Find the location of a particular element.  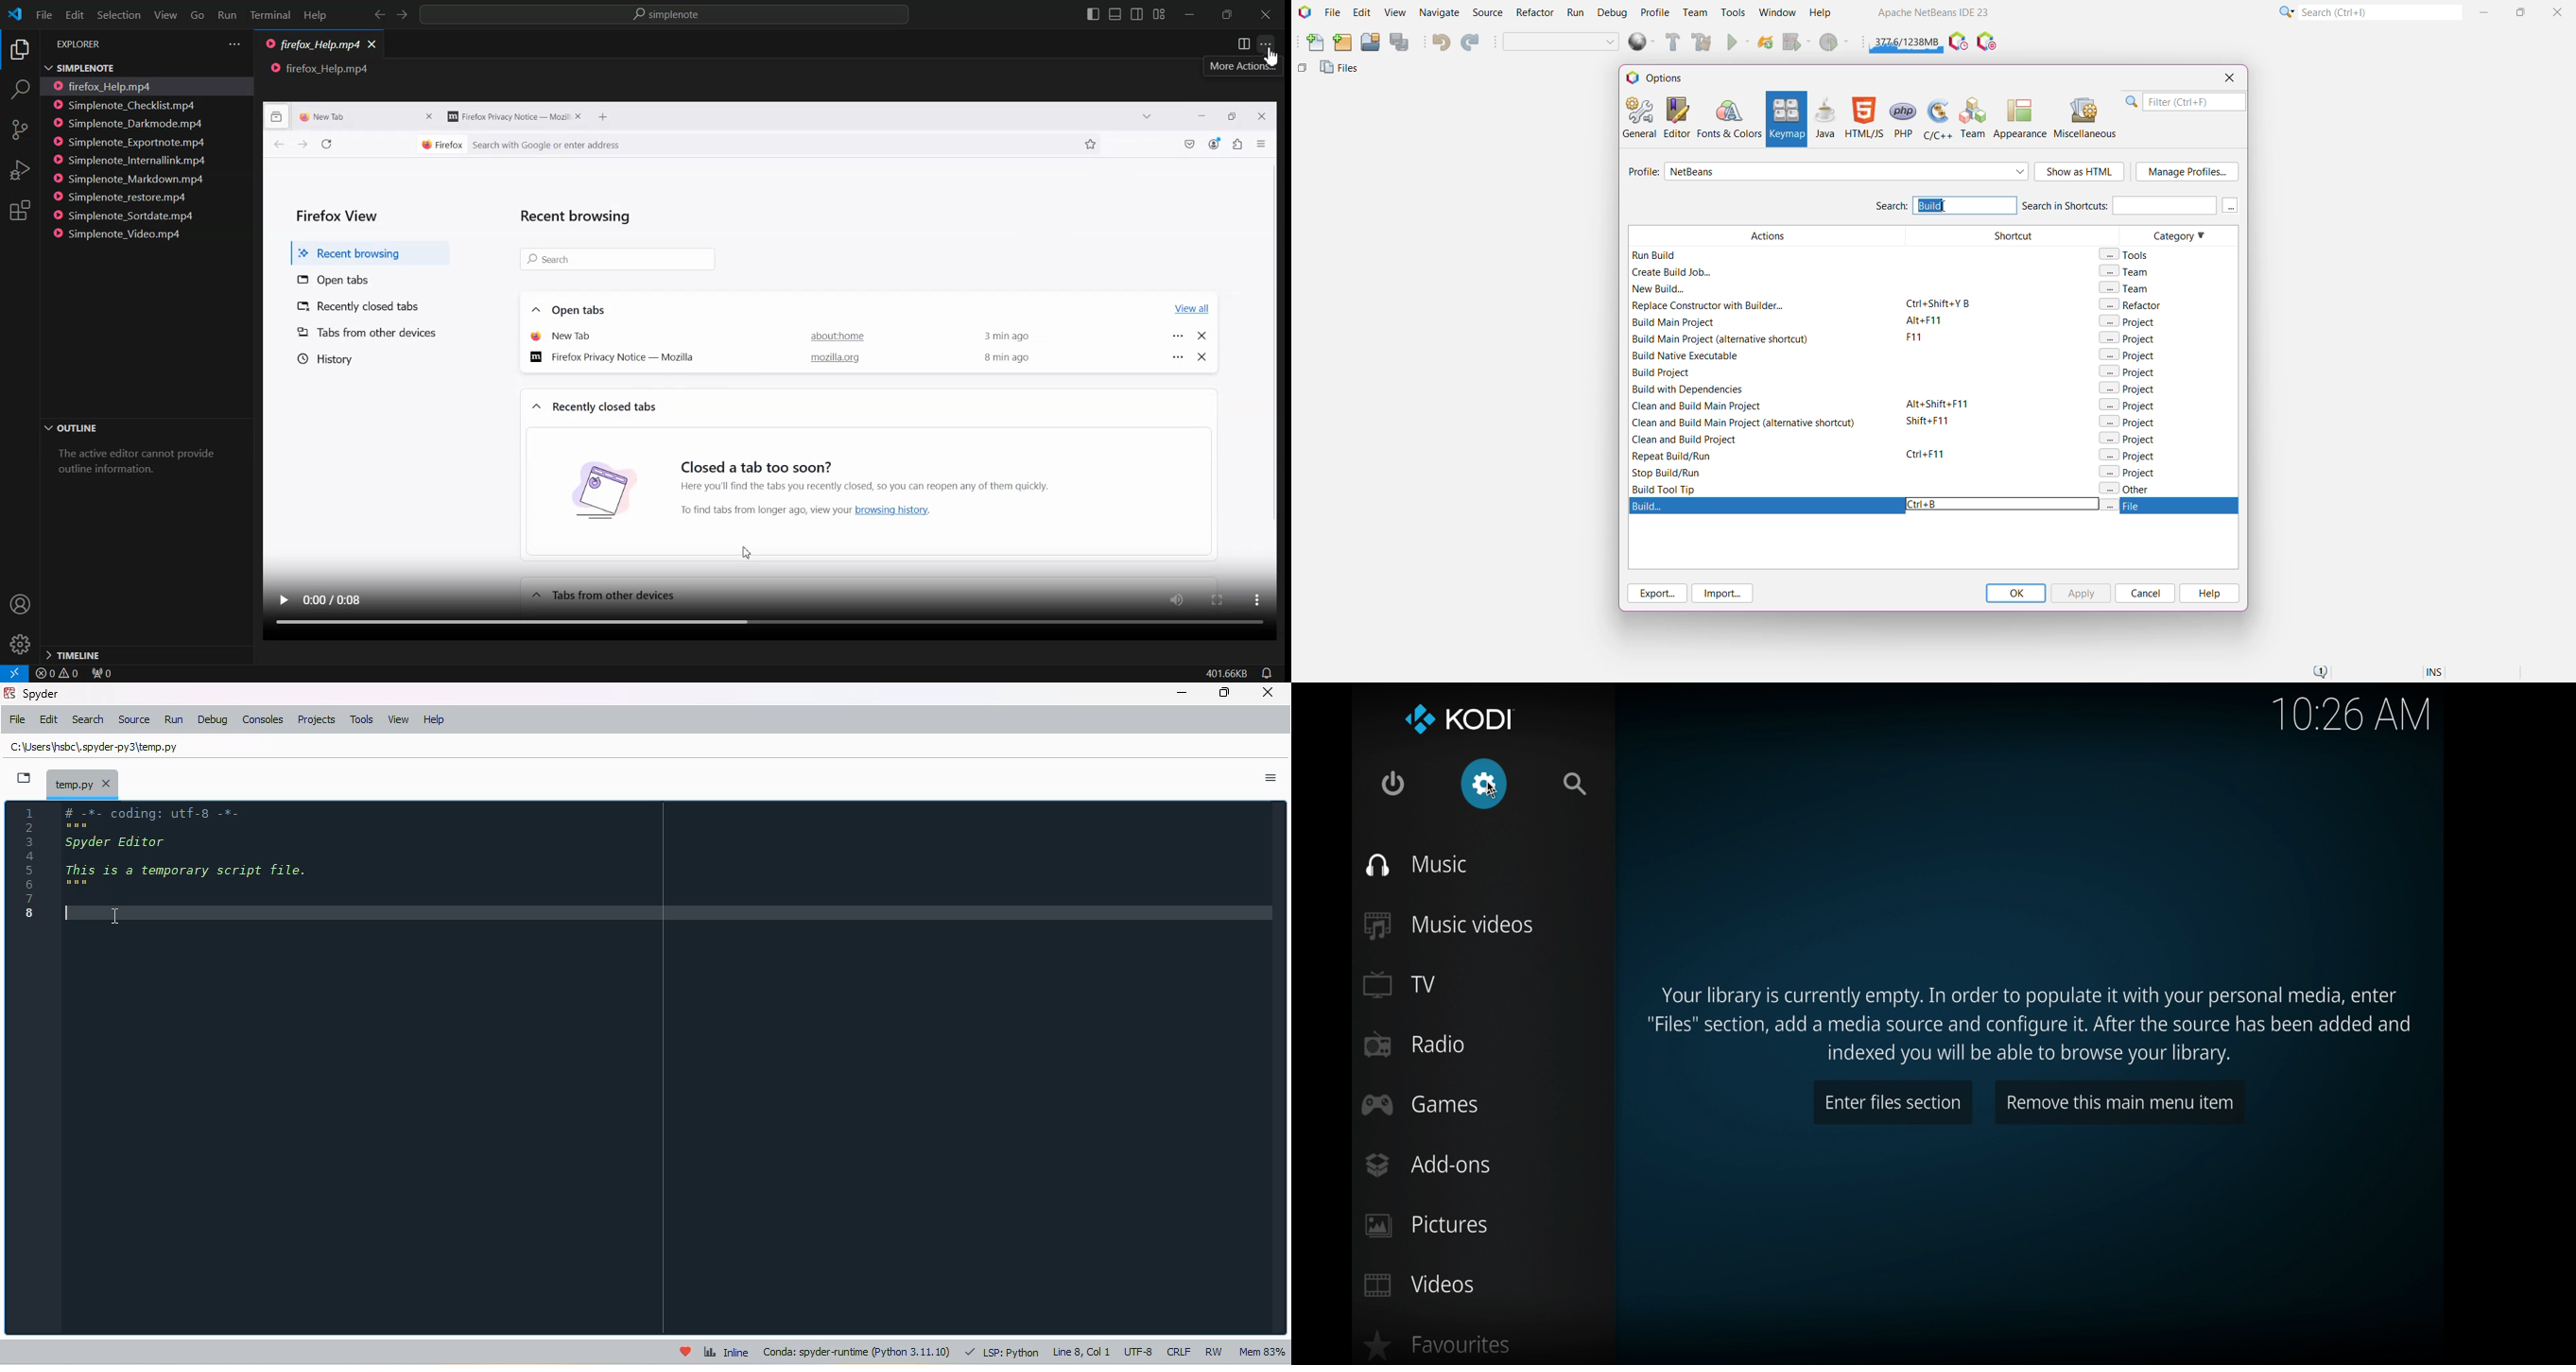

games is located at coordinates (1420, 1105).